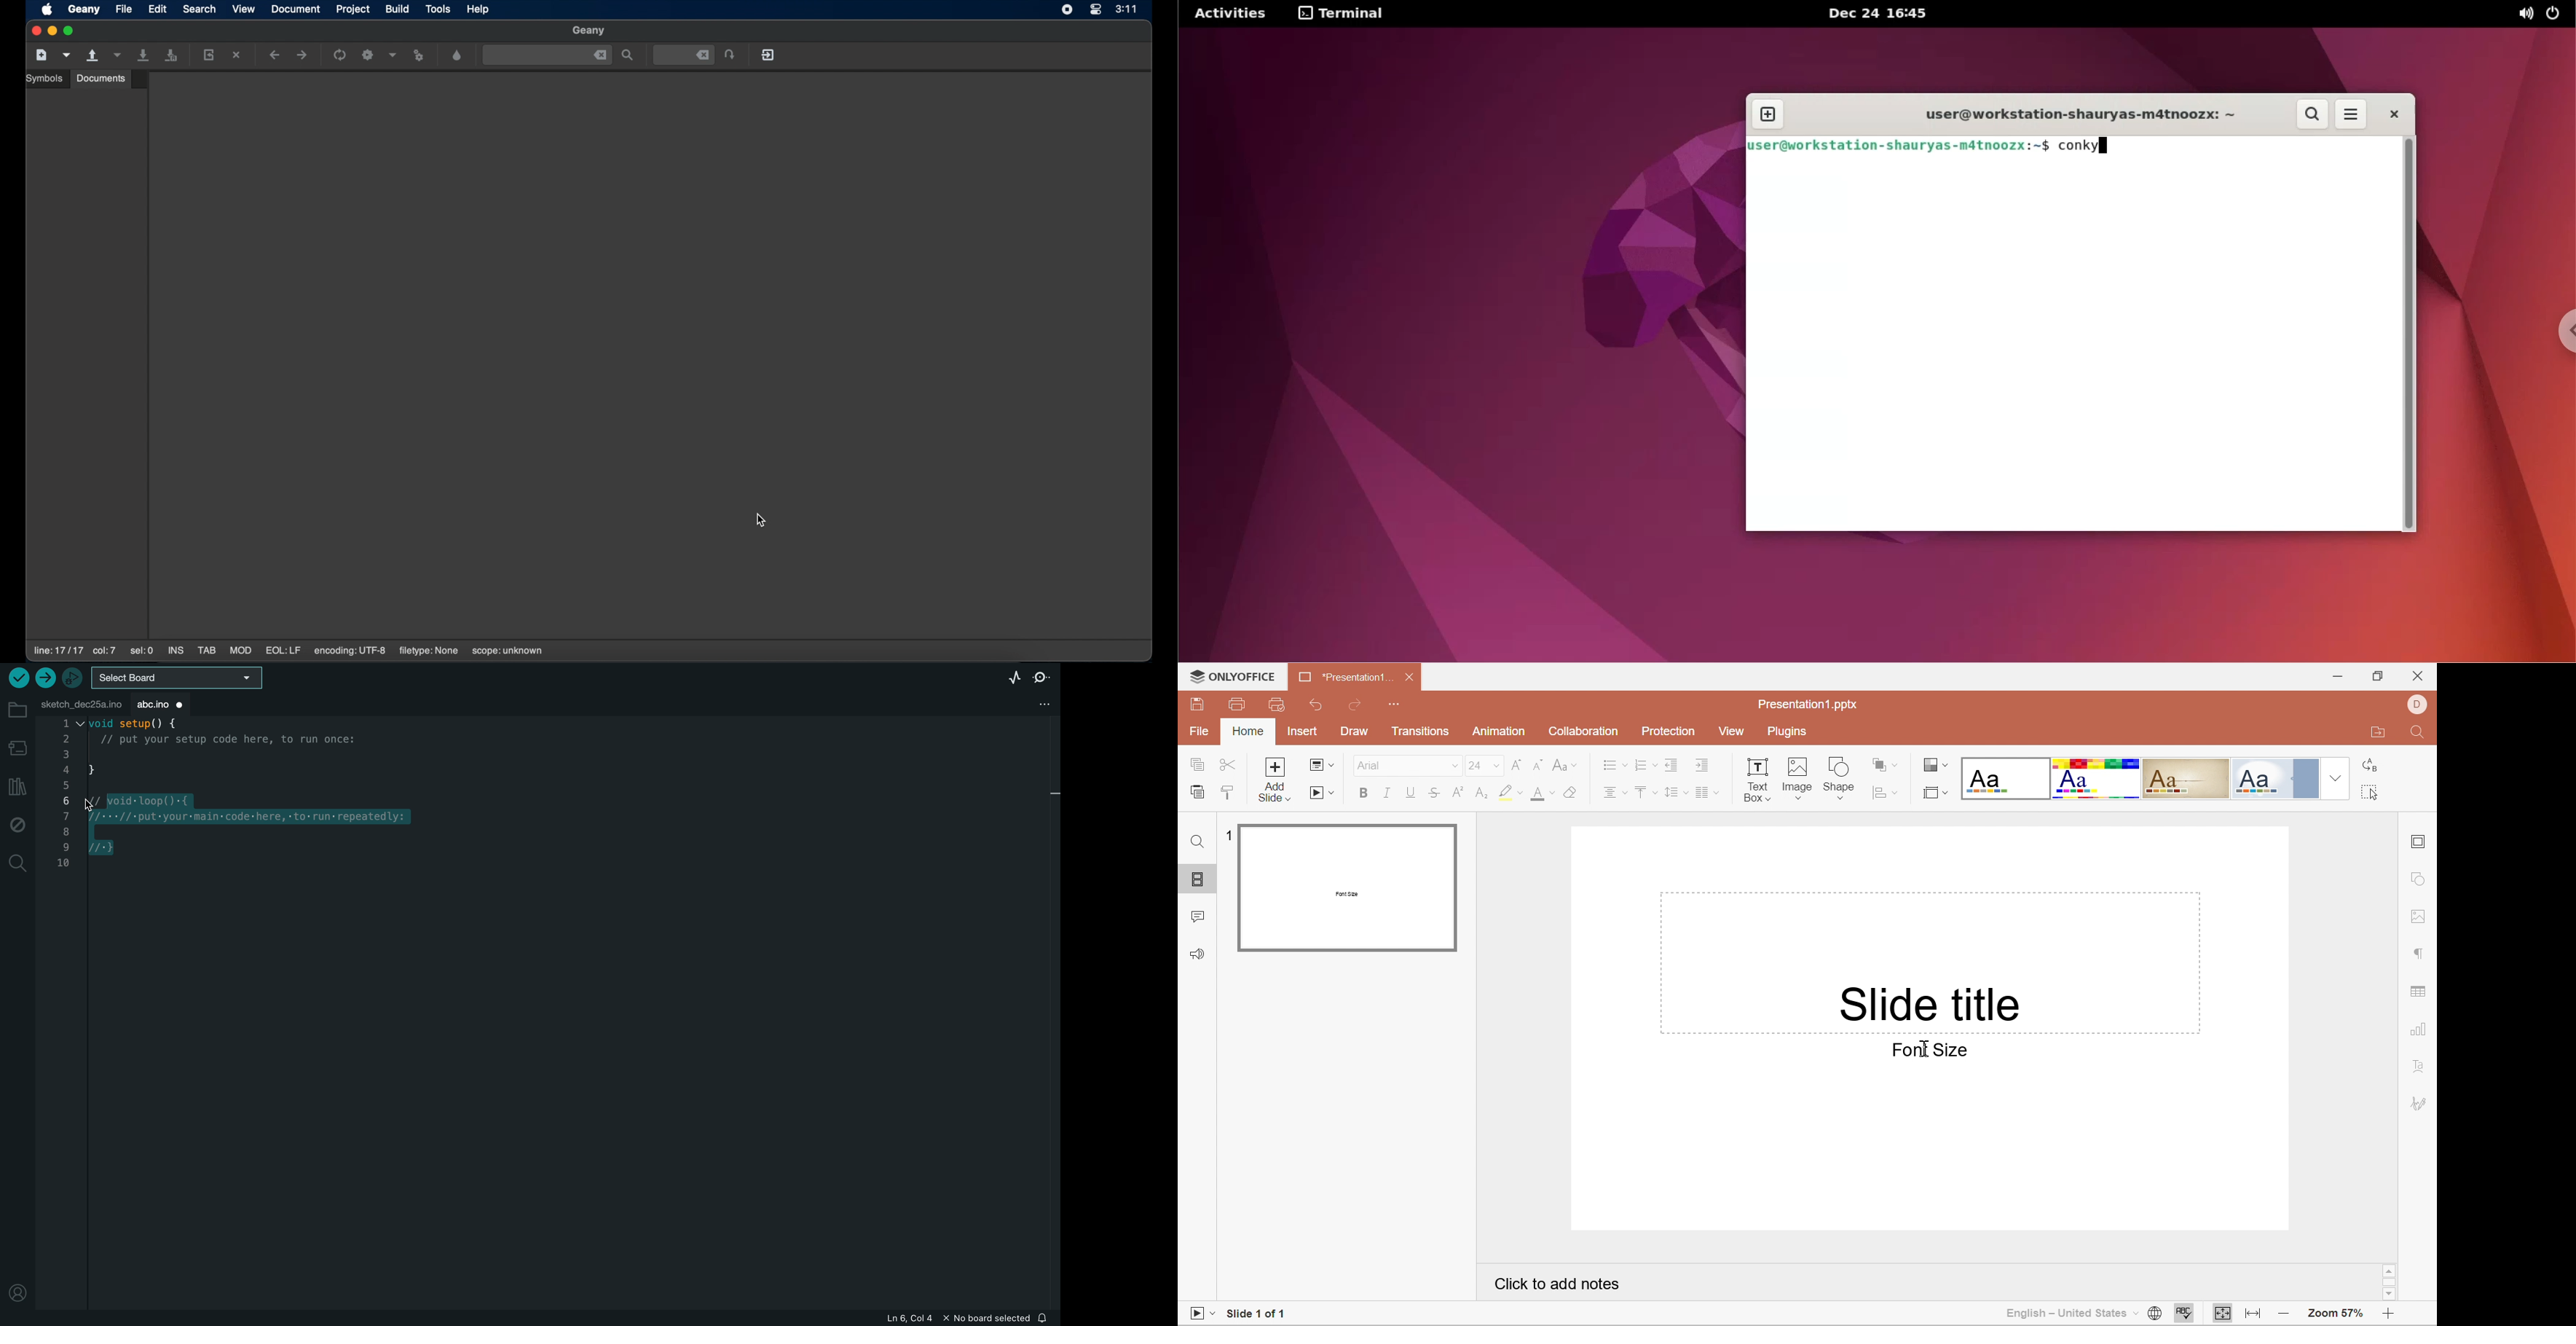 The image size is (2576, 1344). Describe the element at coordinates (2420, 844) in the screenshot. I see `slide settings` at that location.